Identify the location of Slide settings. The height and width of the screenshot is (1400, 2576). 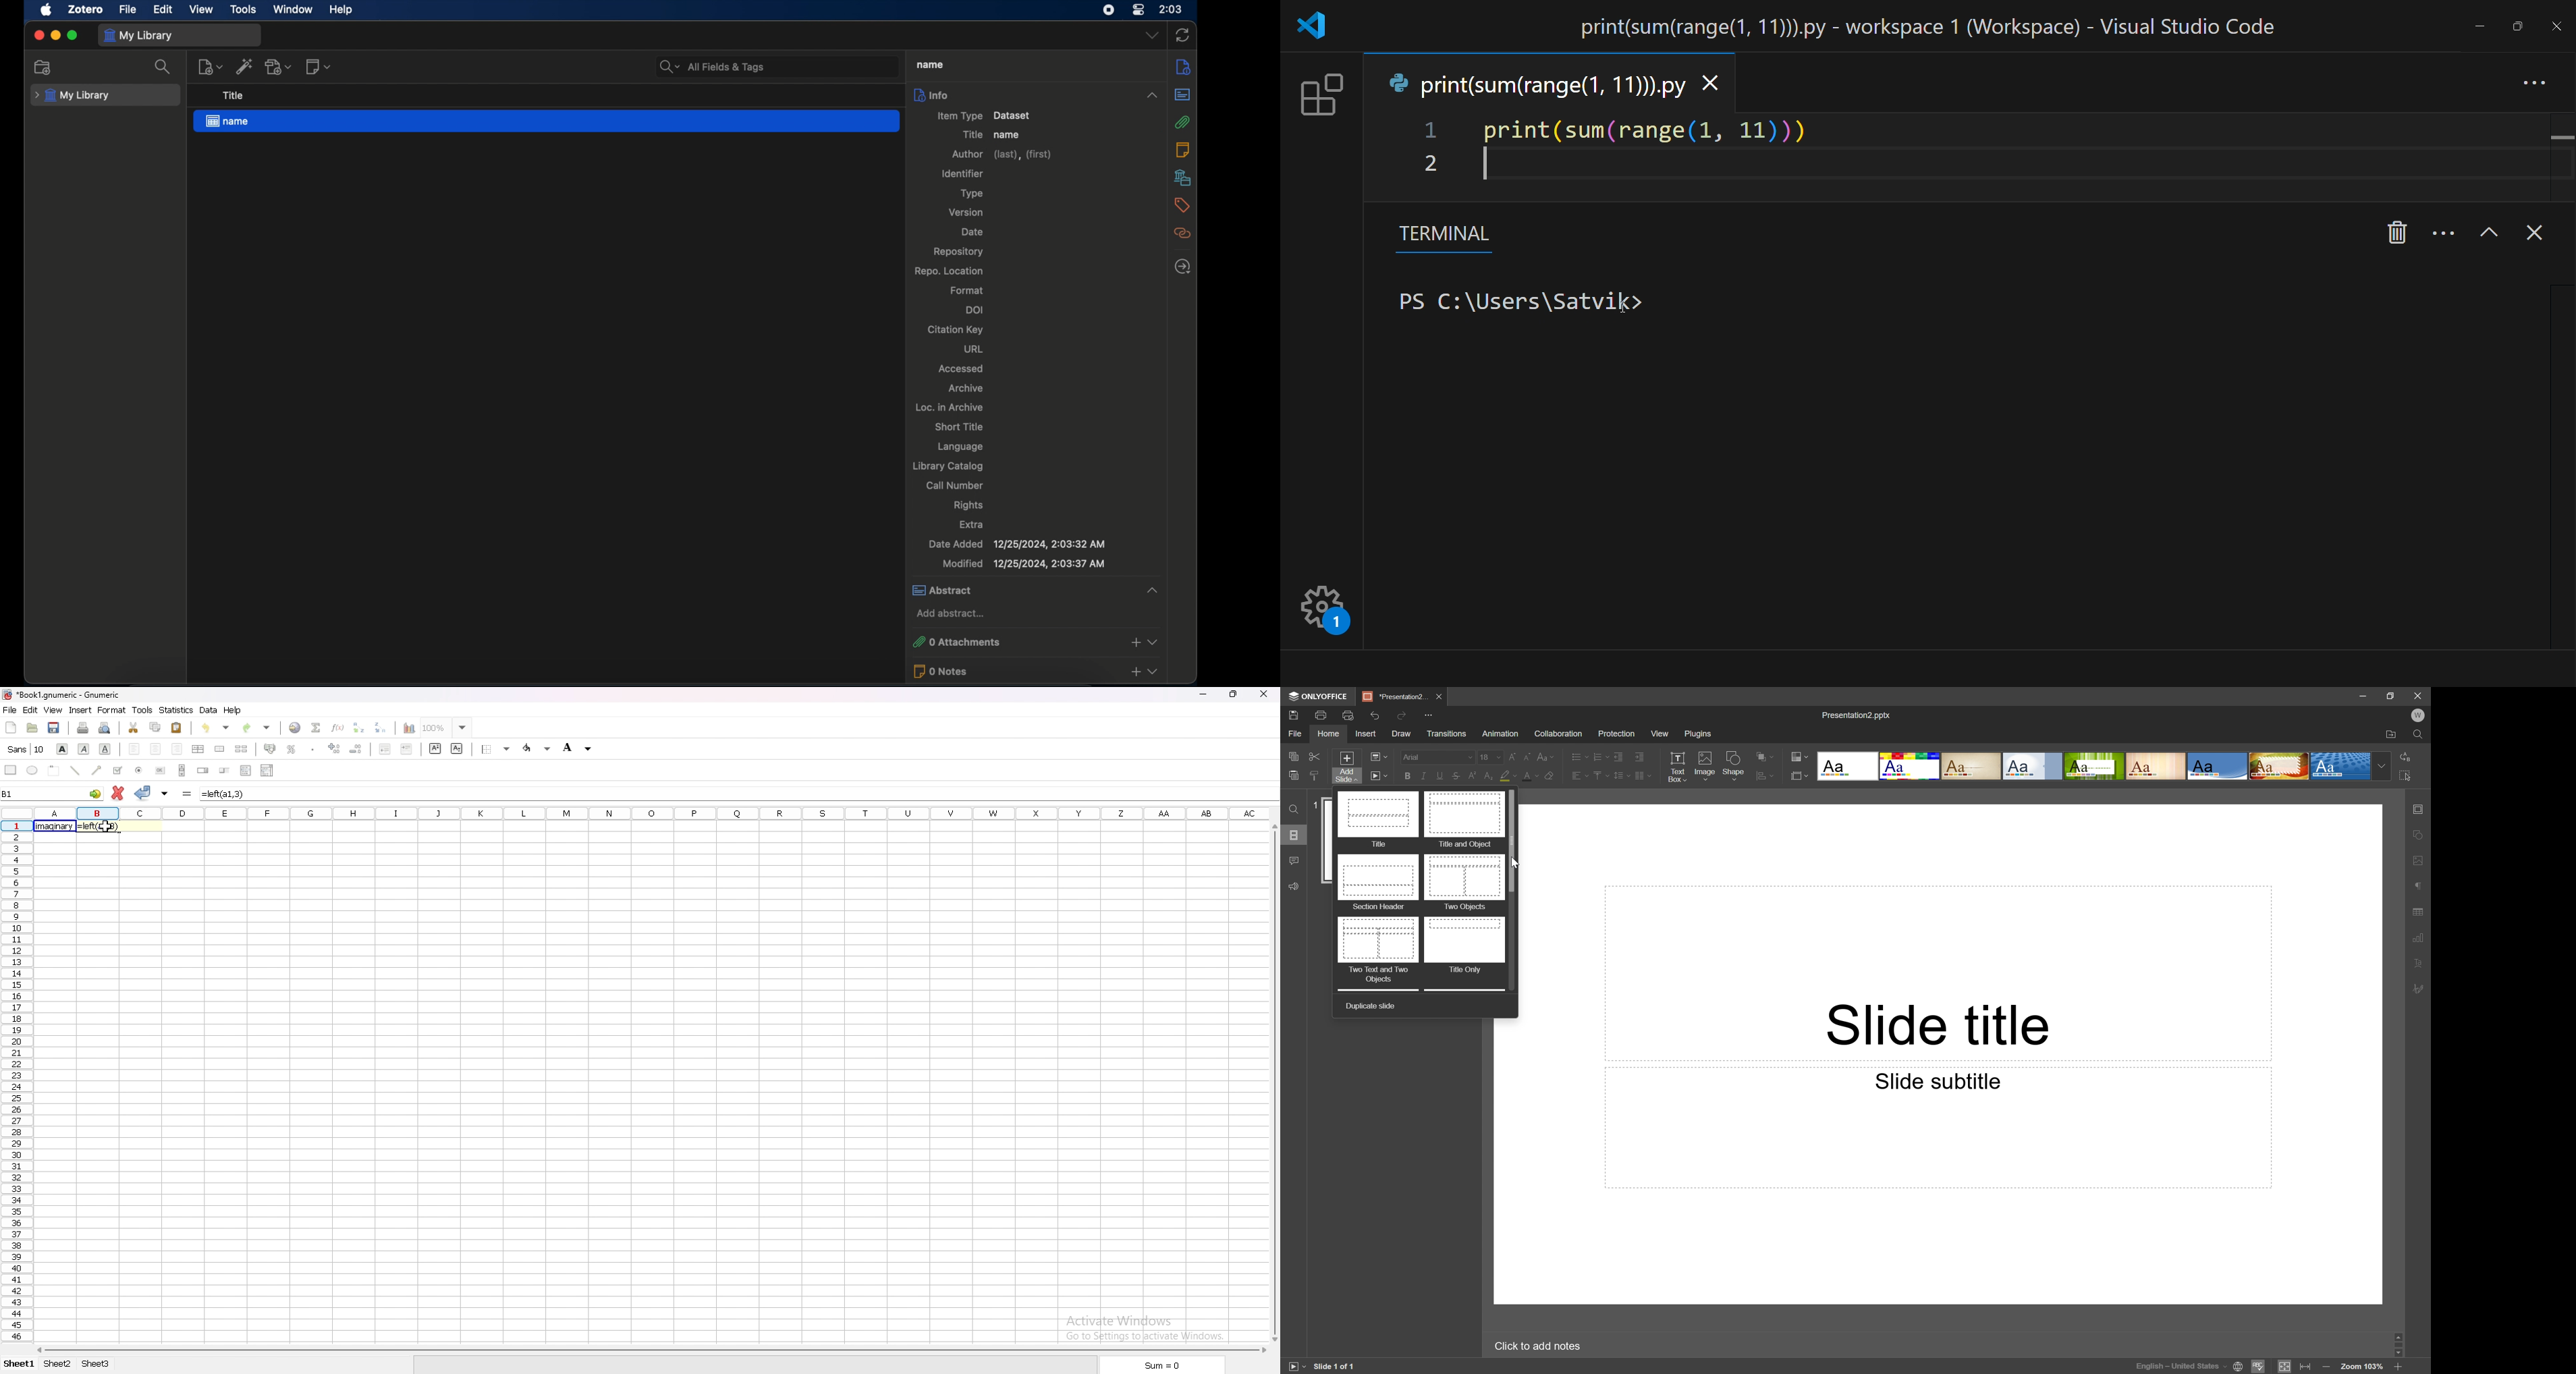
(2421, 807).